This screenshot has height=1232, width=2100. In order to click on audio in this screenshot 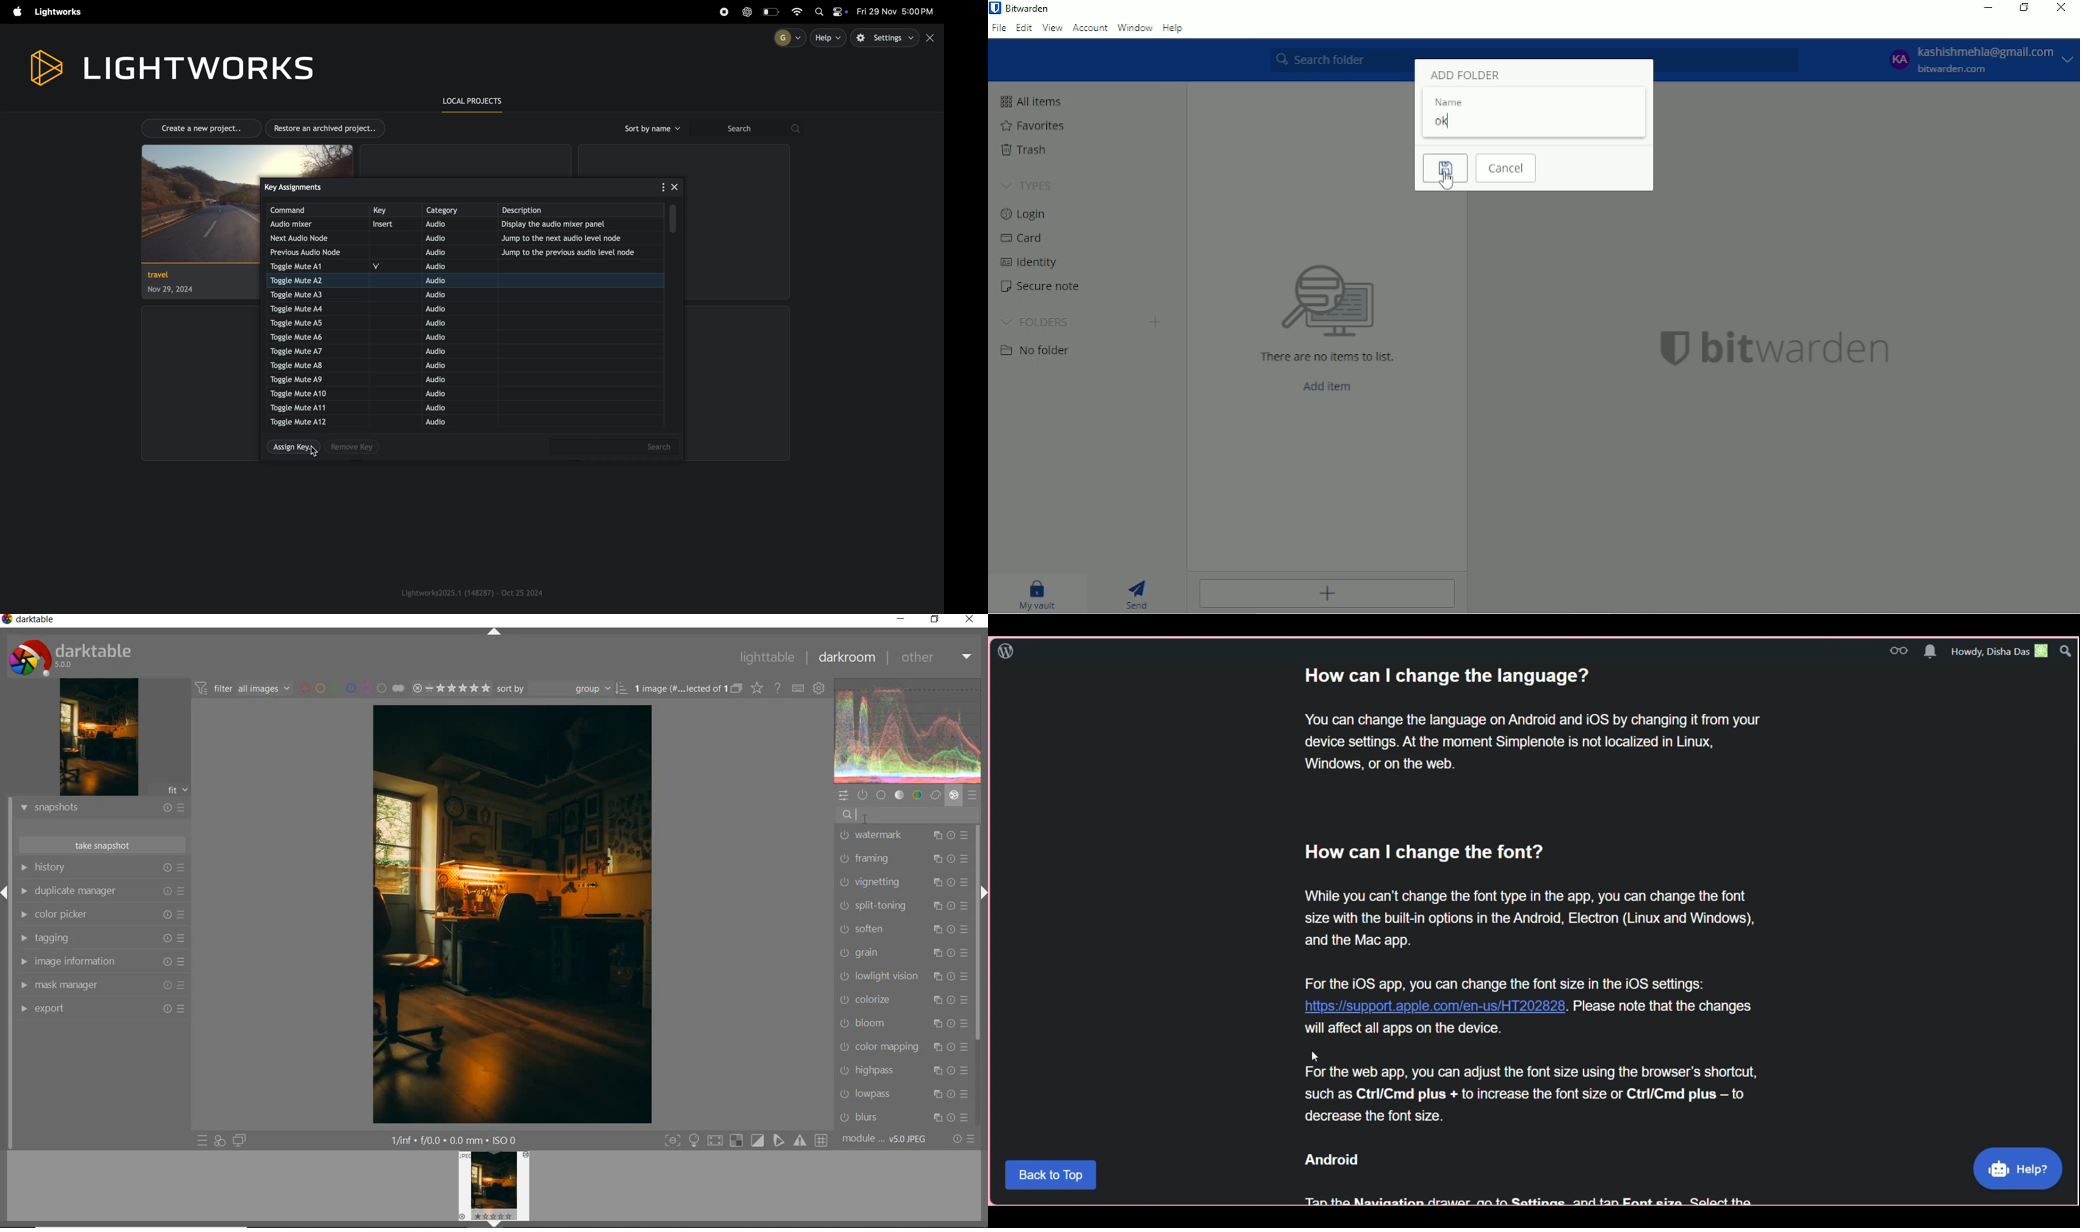, I will do `click(443, 280)`.